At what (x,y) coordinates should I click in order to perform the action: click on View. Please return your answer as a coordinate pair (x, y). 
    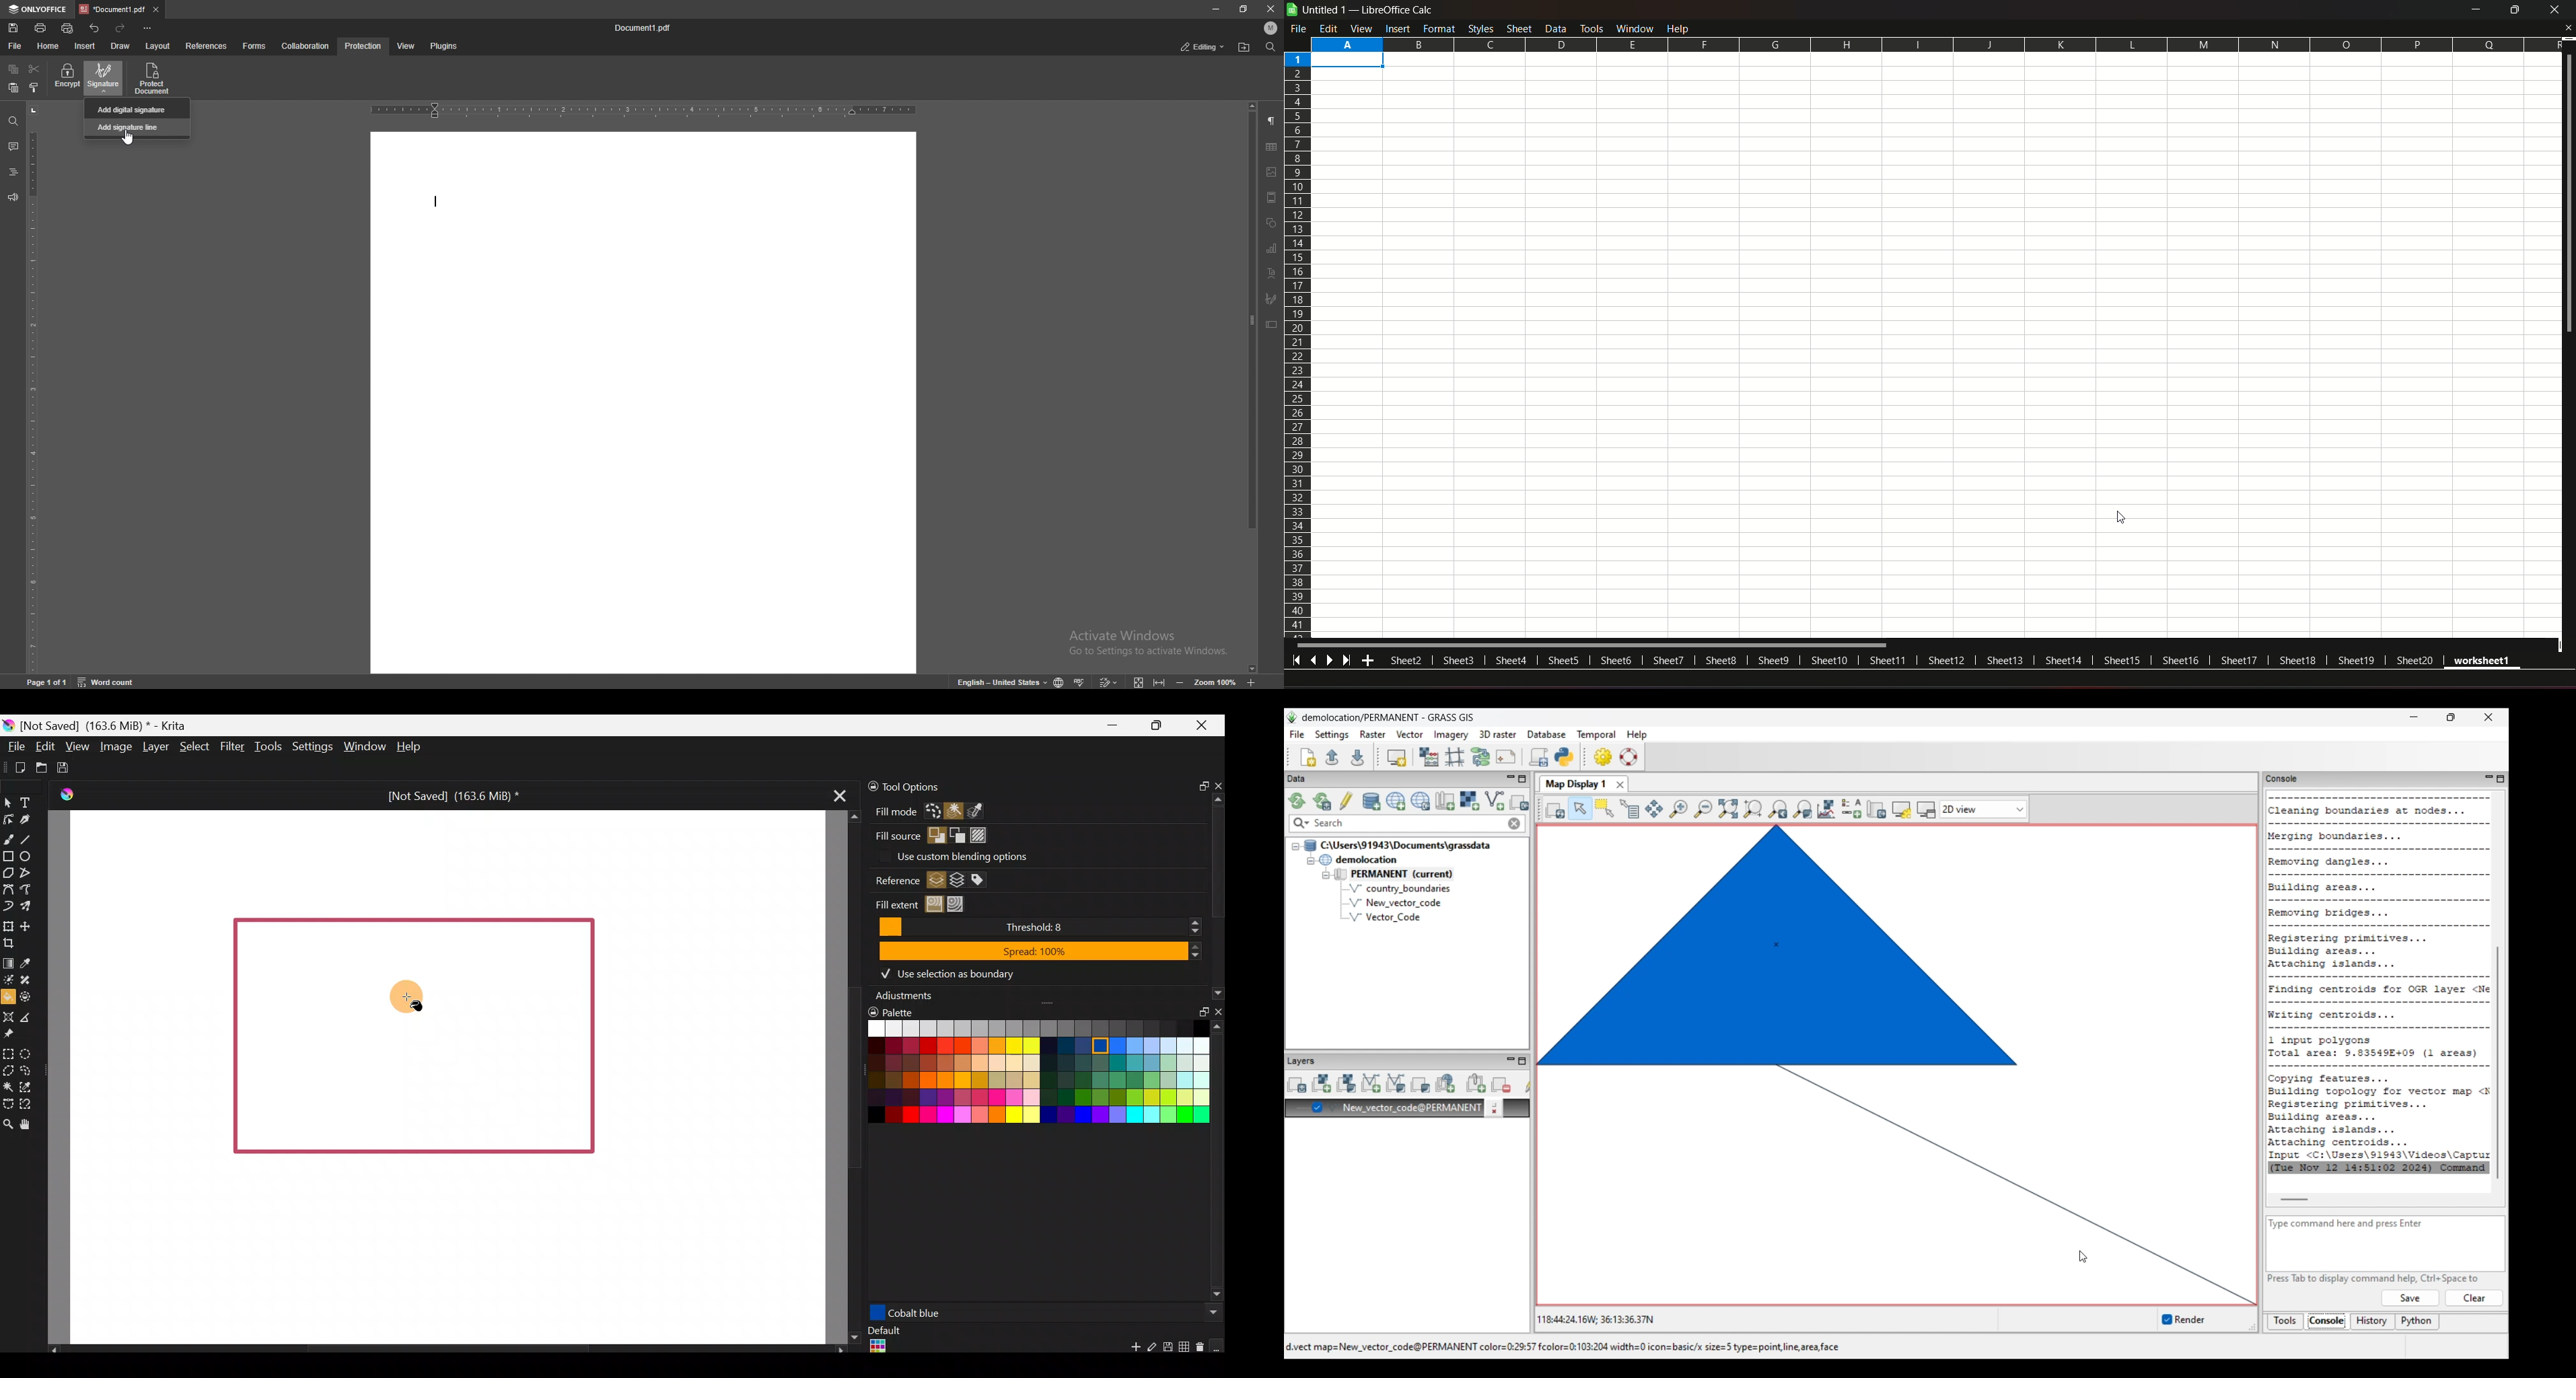
    Looking at the image, I should click on (77, 745).